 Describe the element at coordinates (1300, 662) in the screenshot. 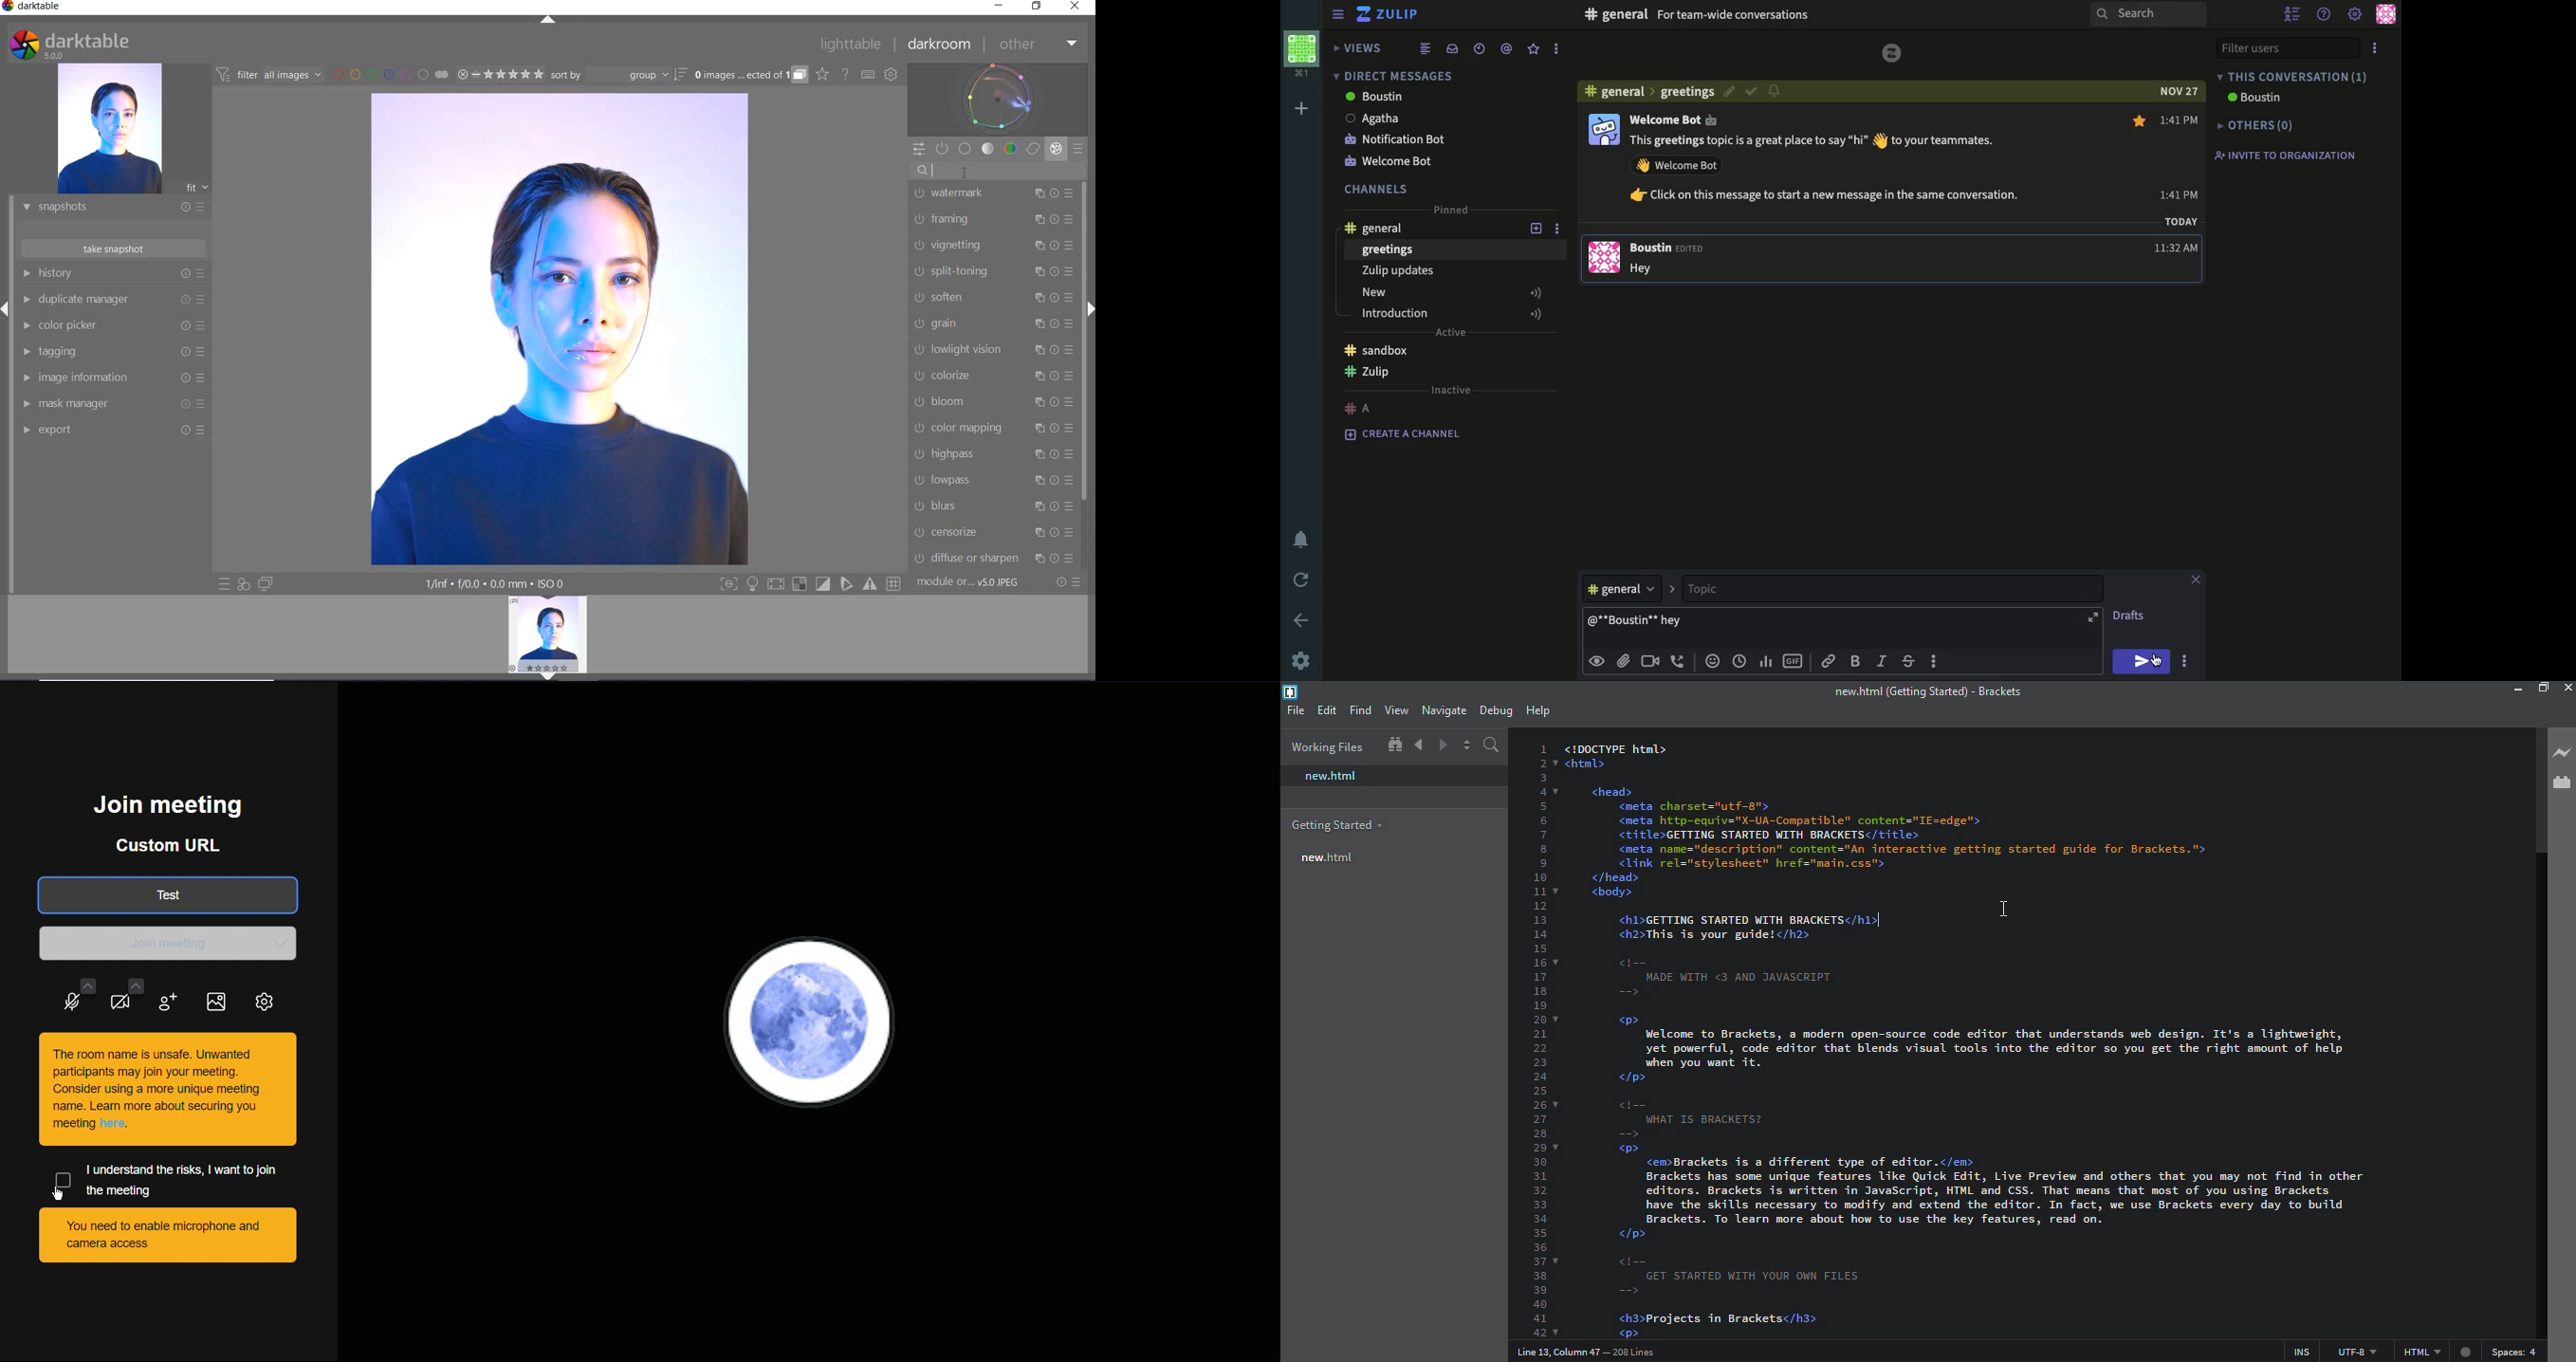

I see `settings` at that location.